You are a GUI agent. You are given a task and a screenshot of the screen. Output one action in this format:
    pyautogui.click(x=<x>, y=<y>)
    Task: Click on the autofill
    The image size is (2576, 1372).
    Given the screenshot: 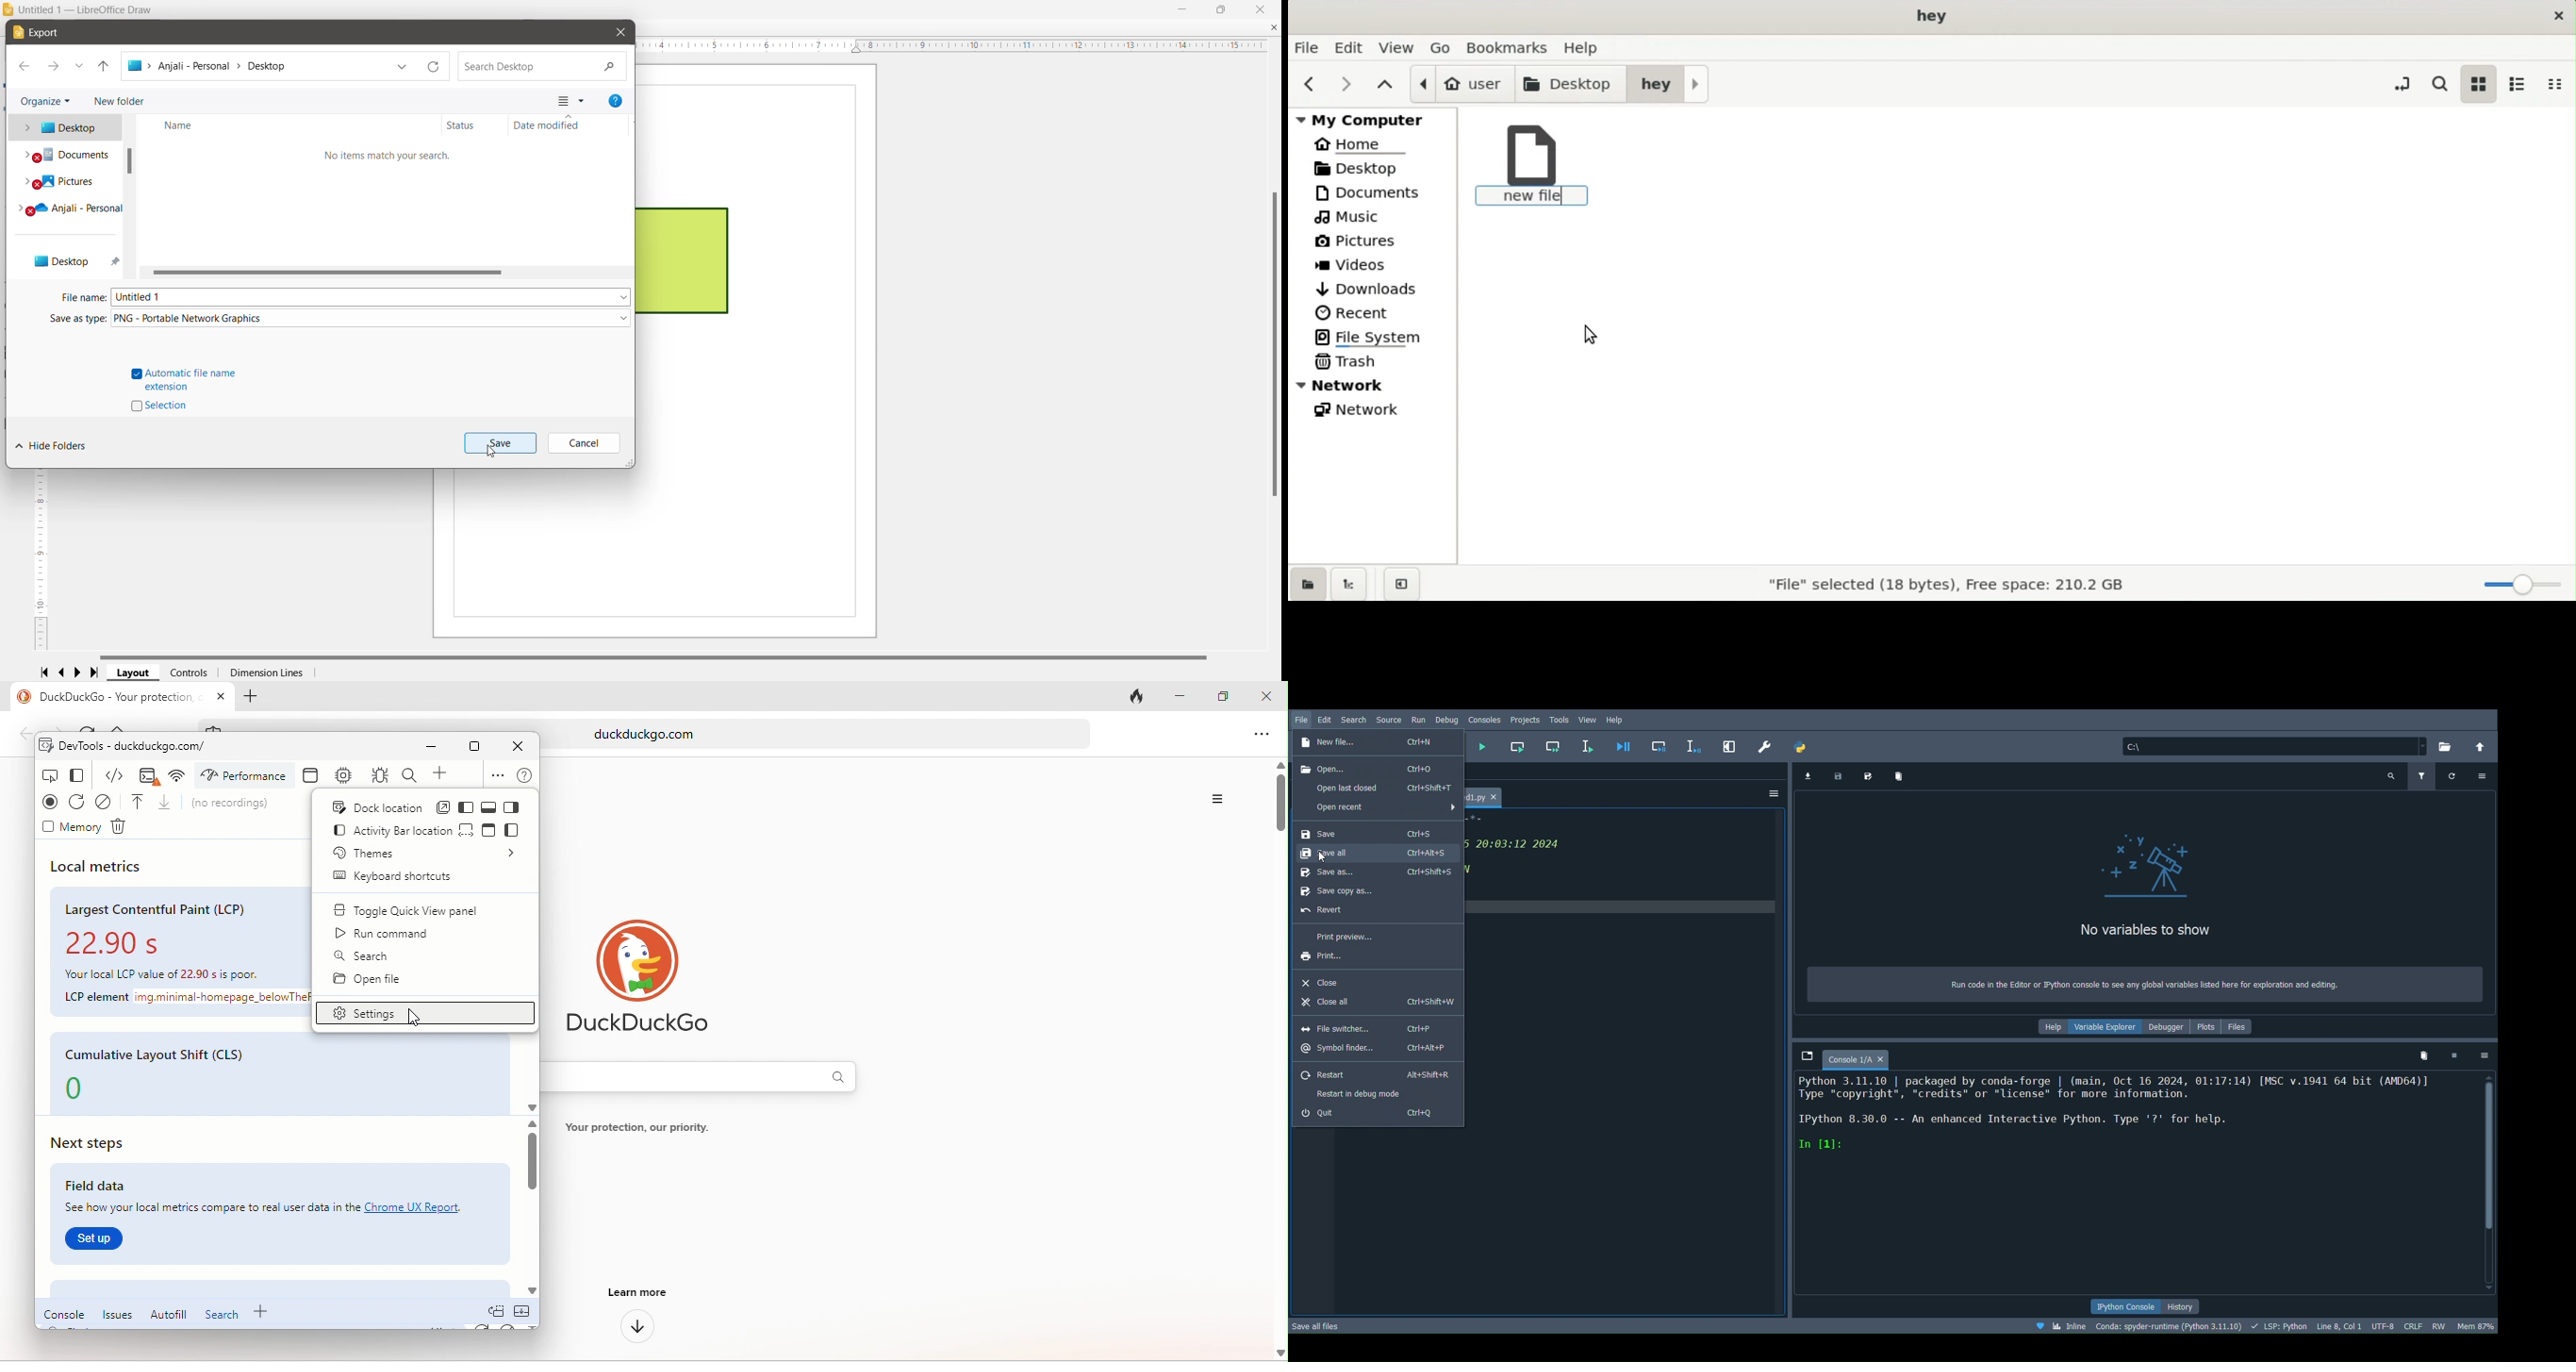 What is the action you would take?
    pyautogui.click(x=166, y=1310)
    